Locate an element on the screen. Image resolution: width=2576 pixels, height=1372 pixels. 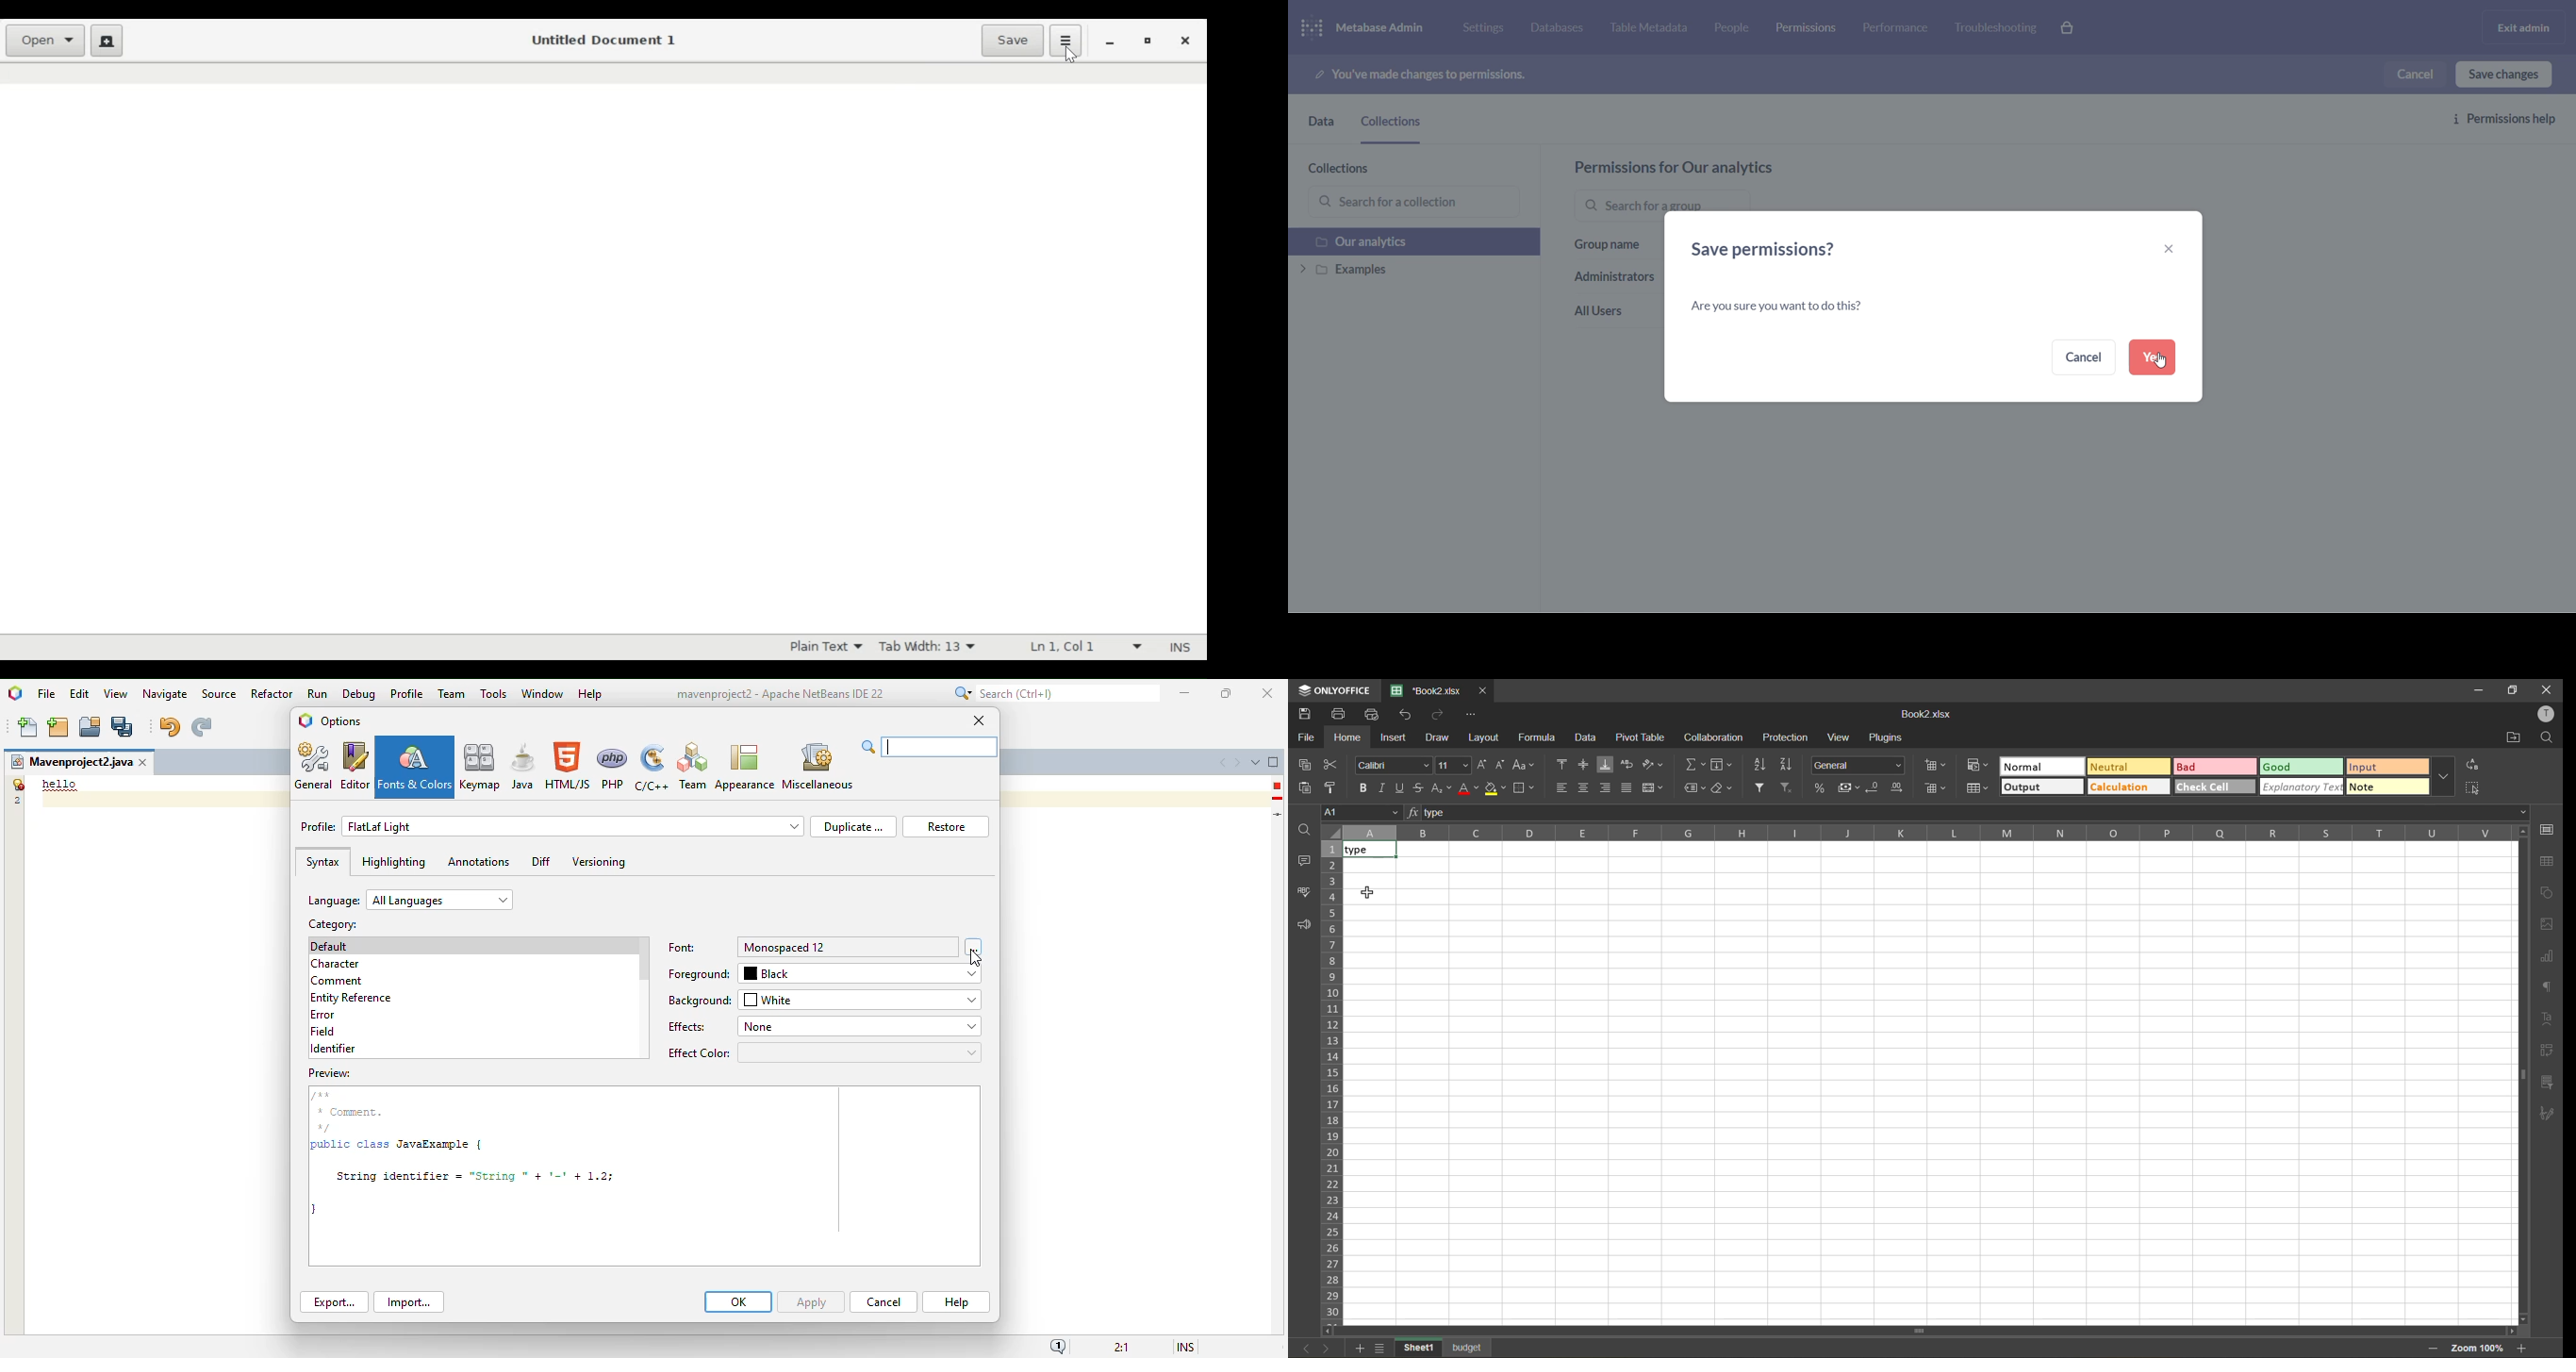
error is located at coordinates (322, 1015).